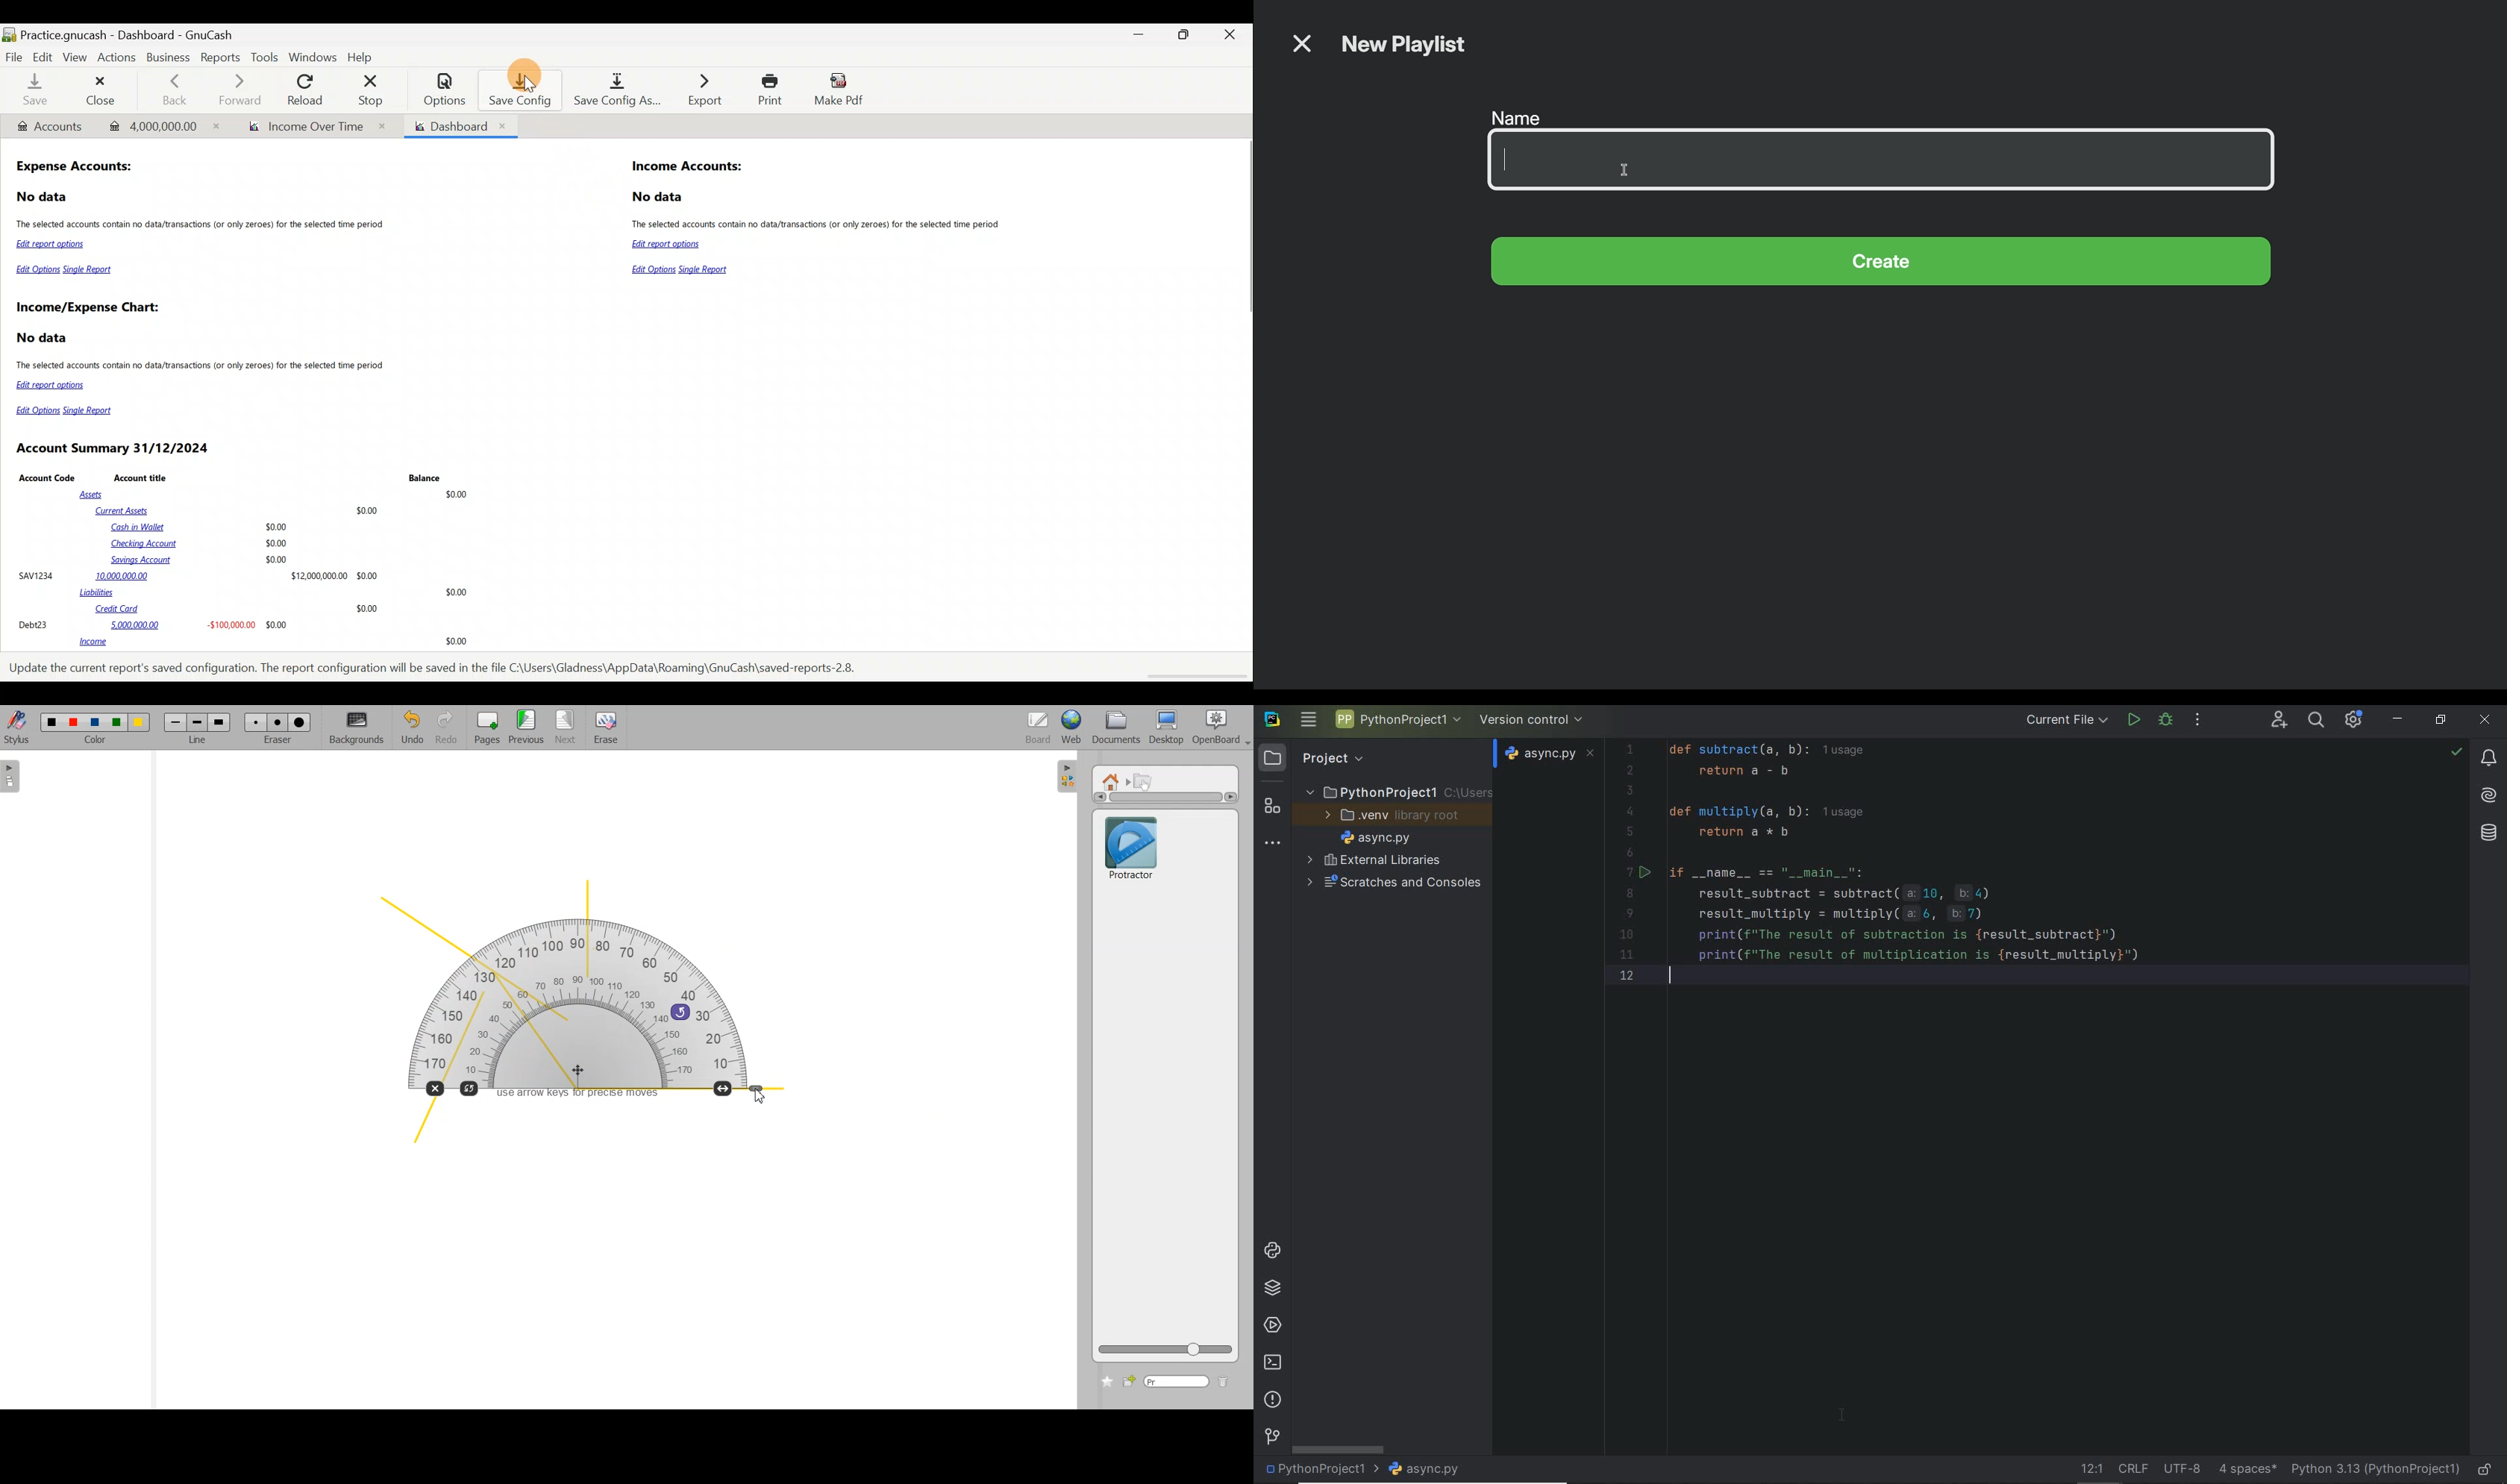  I want to click on Cash in Wallet $0.00
Checking Account $0.00
Savings Account $0.00, so click(201, 543).